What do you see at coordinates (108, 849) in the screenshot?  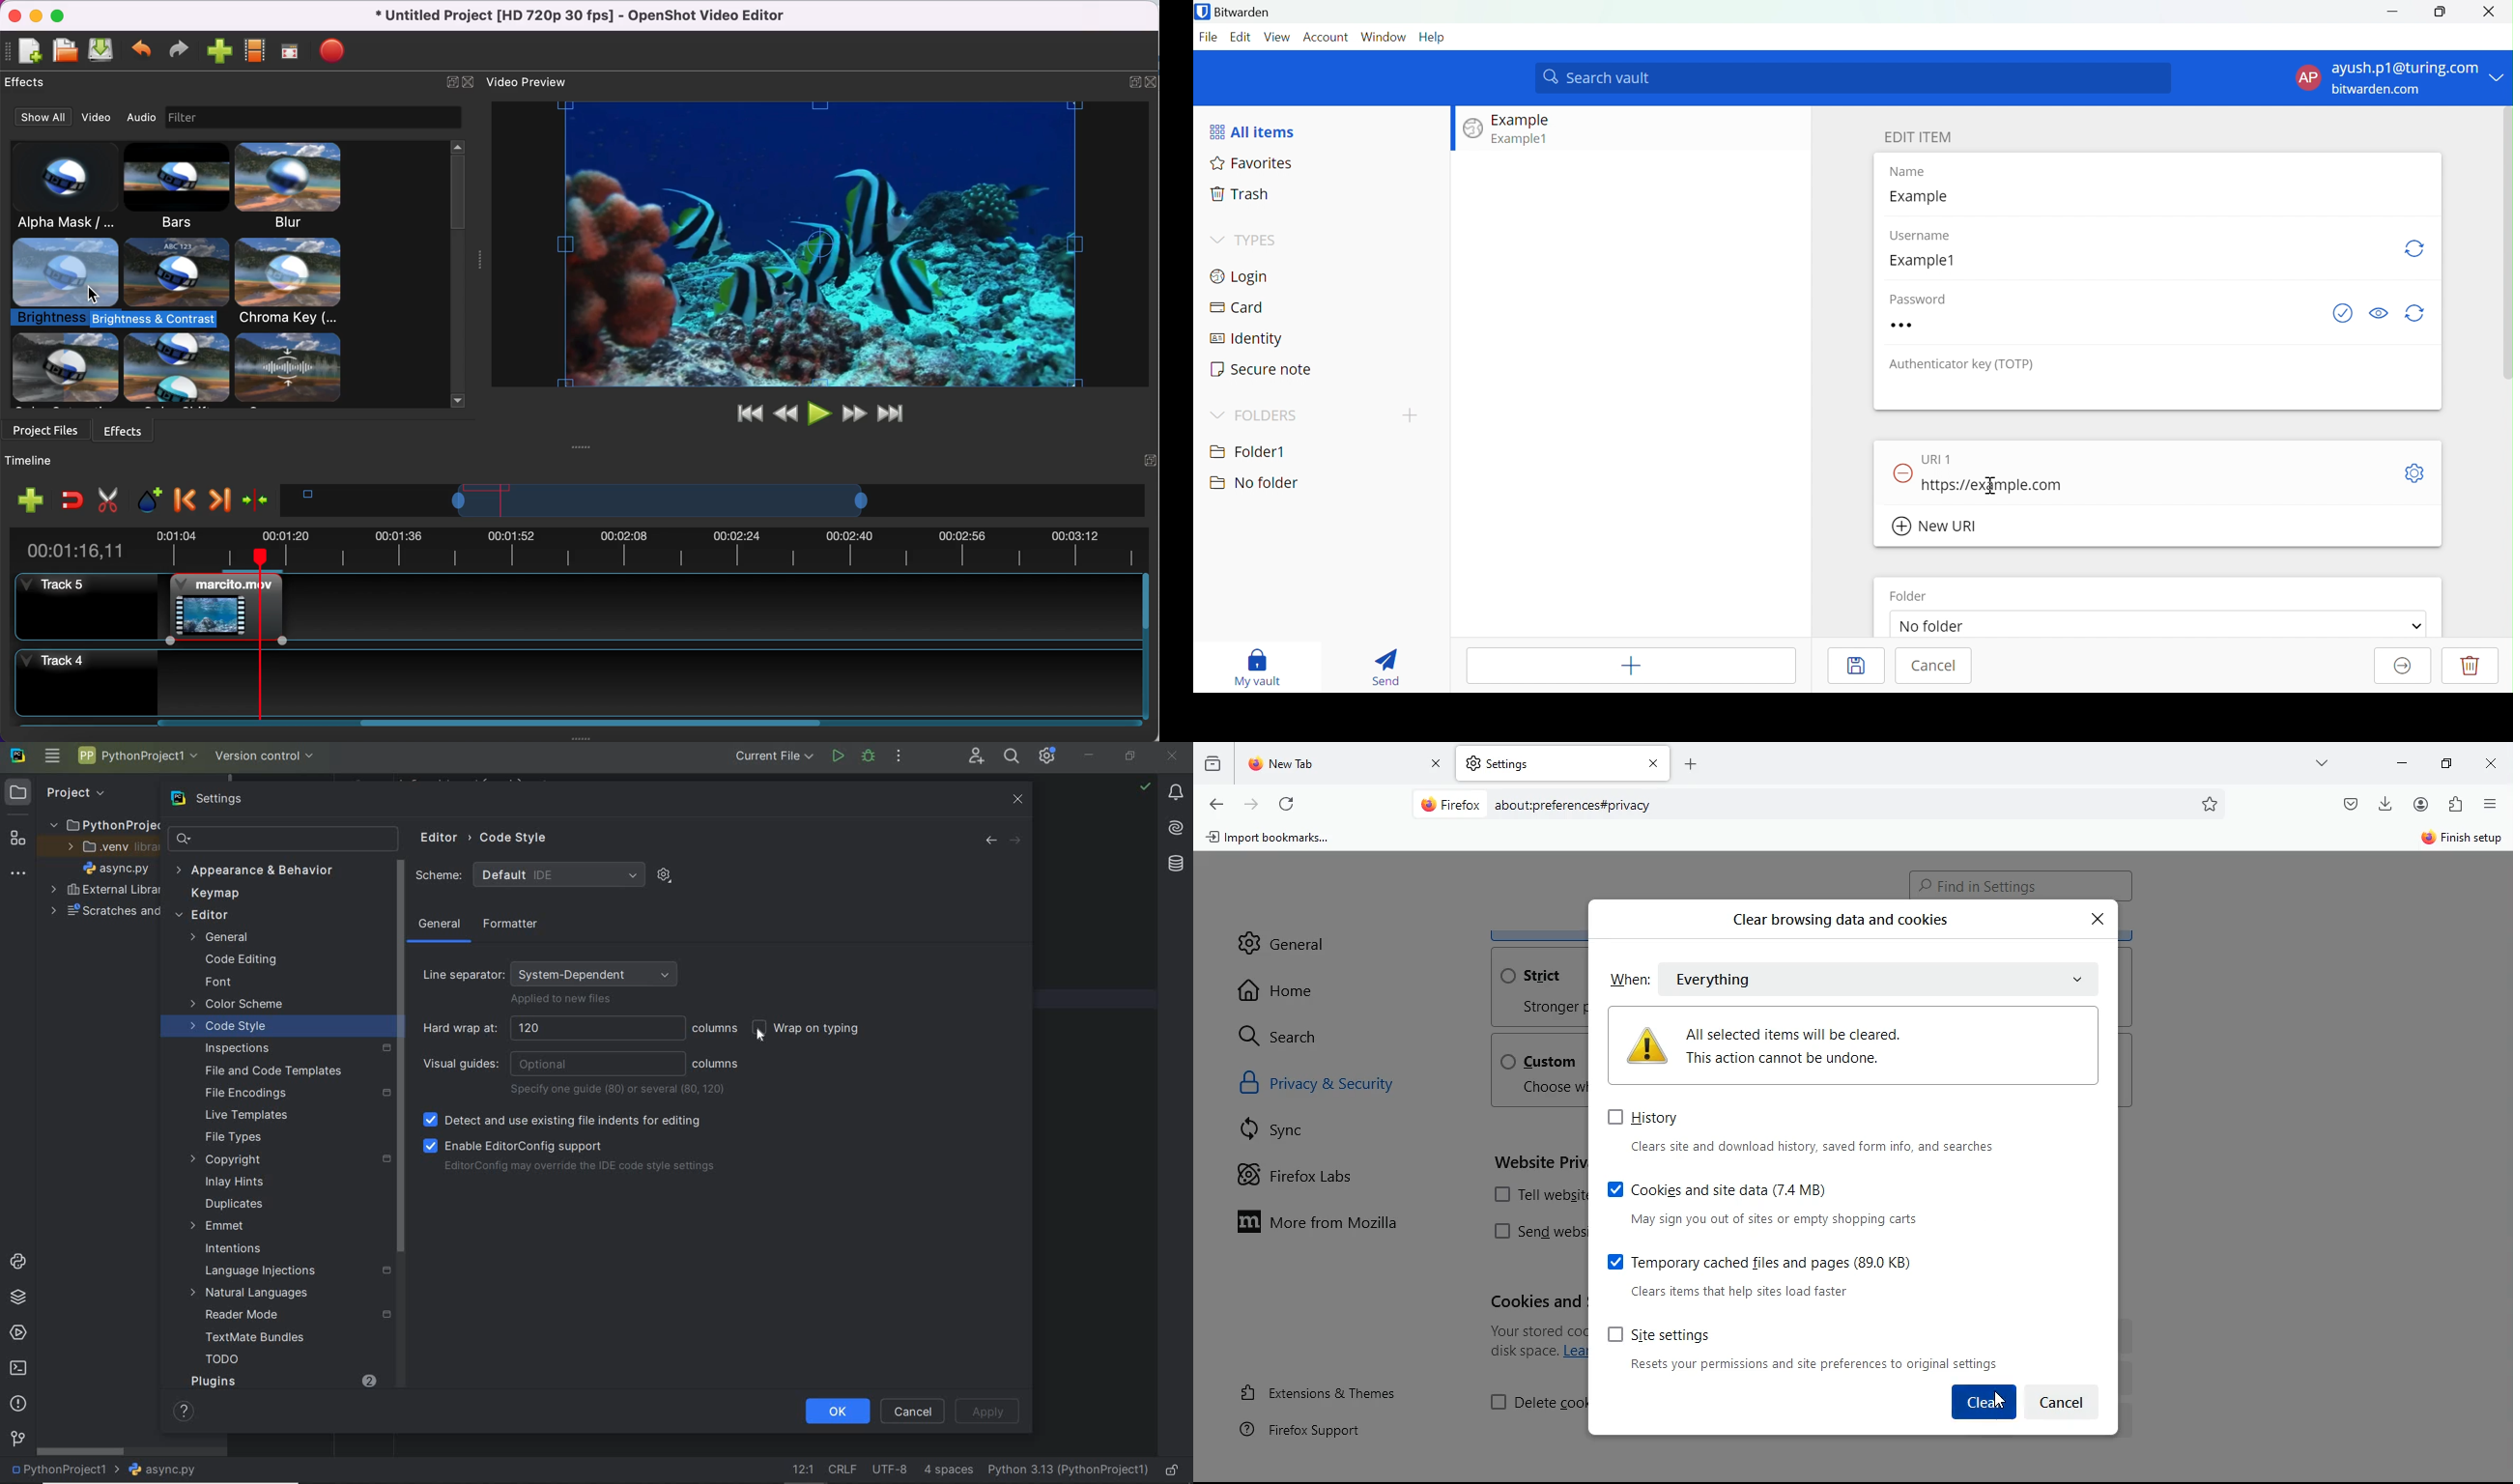 I see `.venv` at bounding box center [108, 849].